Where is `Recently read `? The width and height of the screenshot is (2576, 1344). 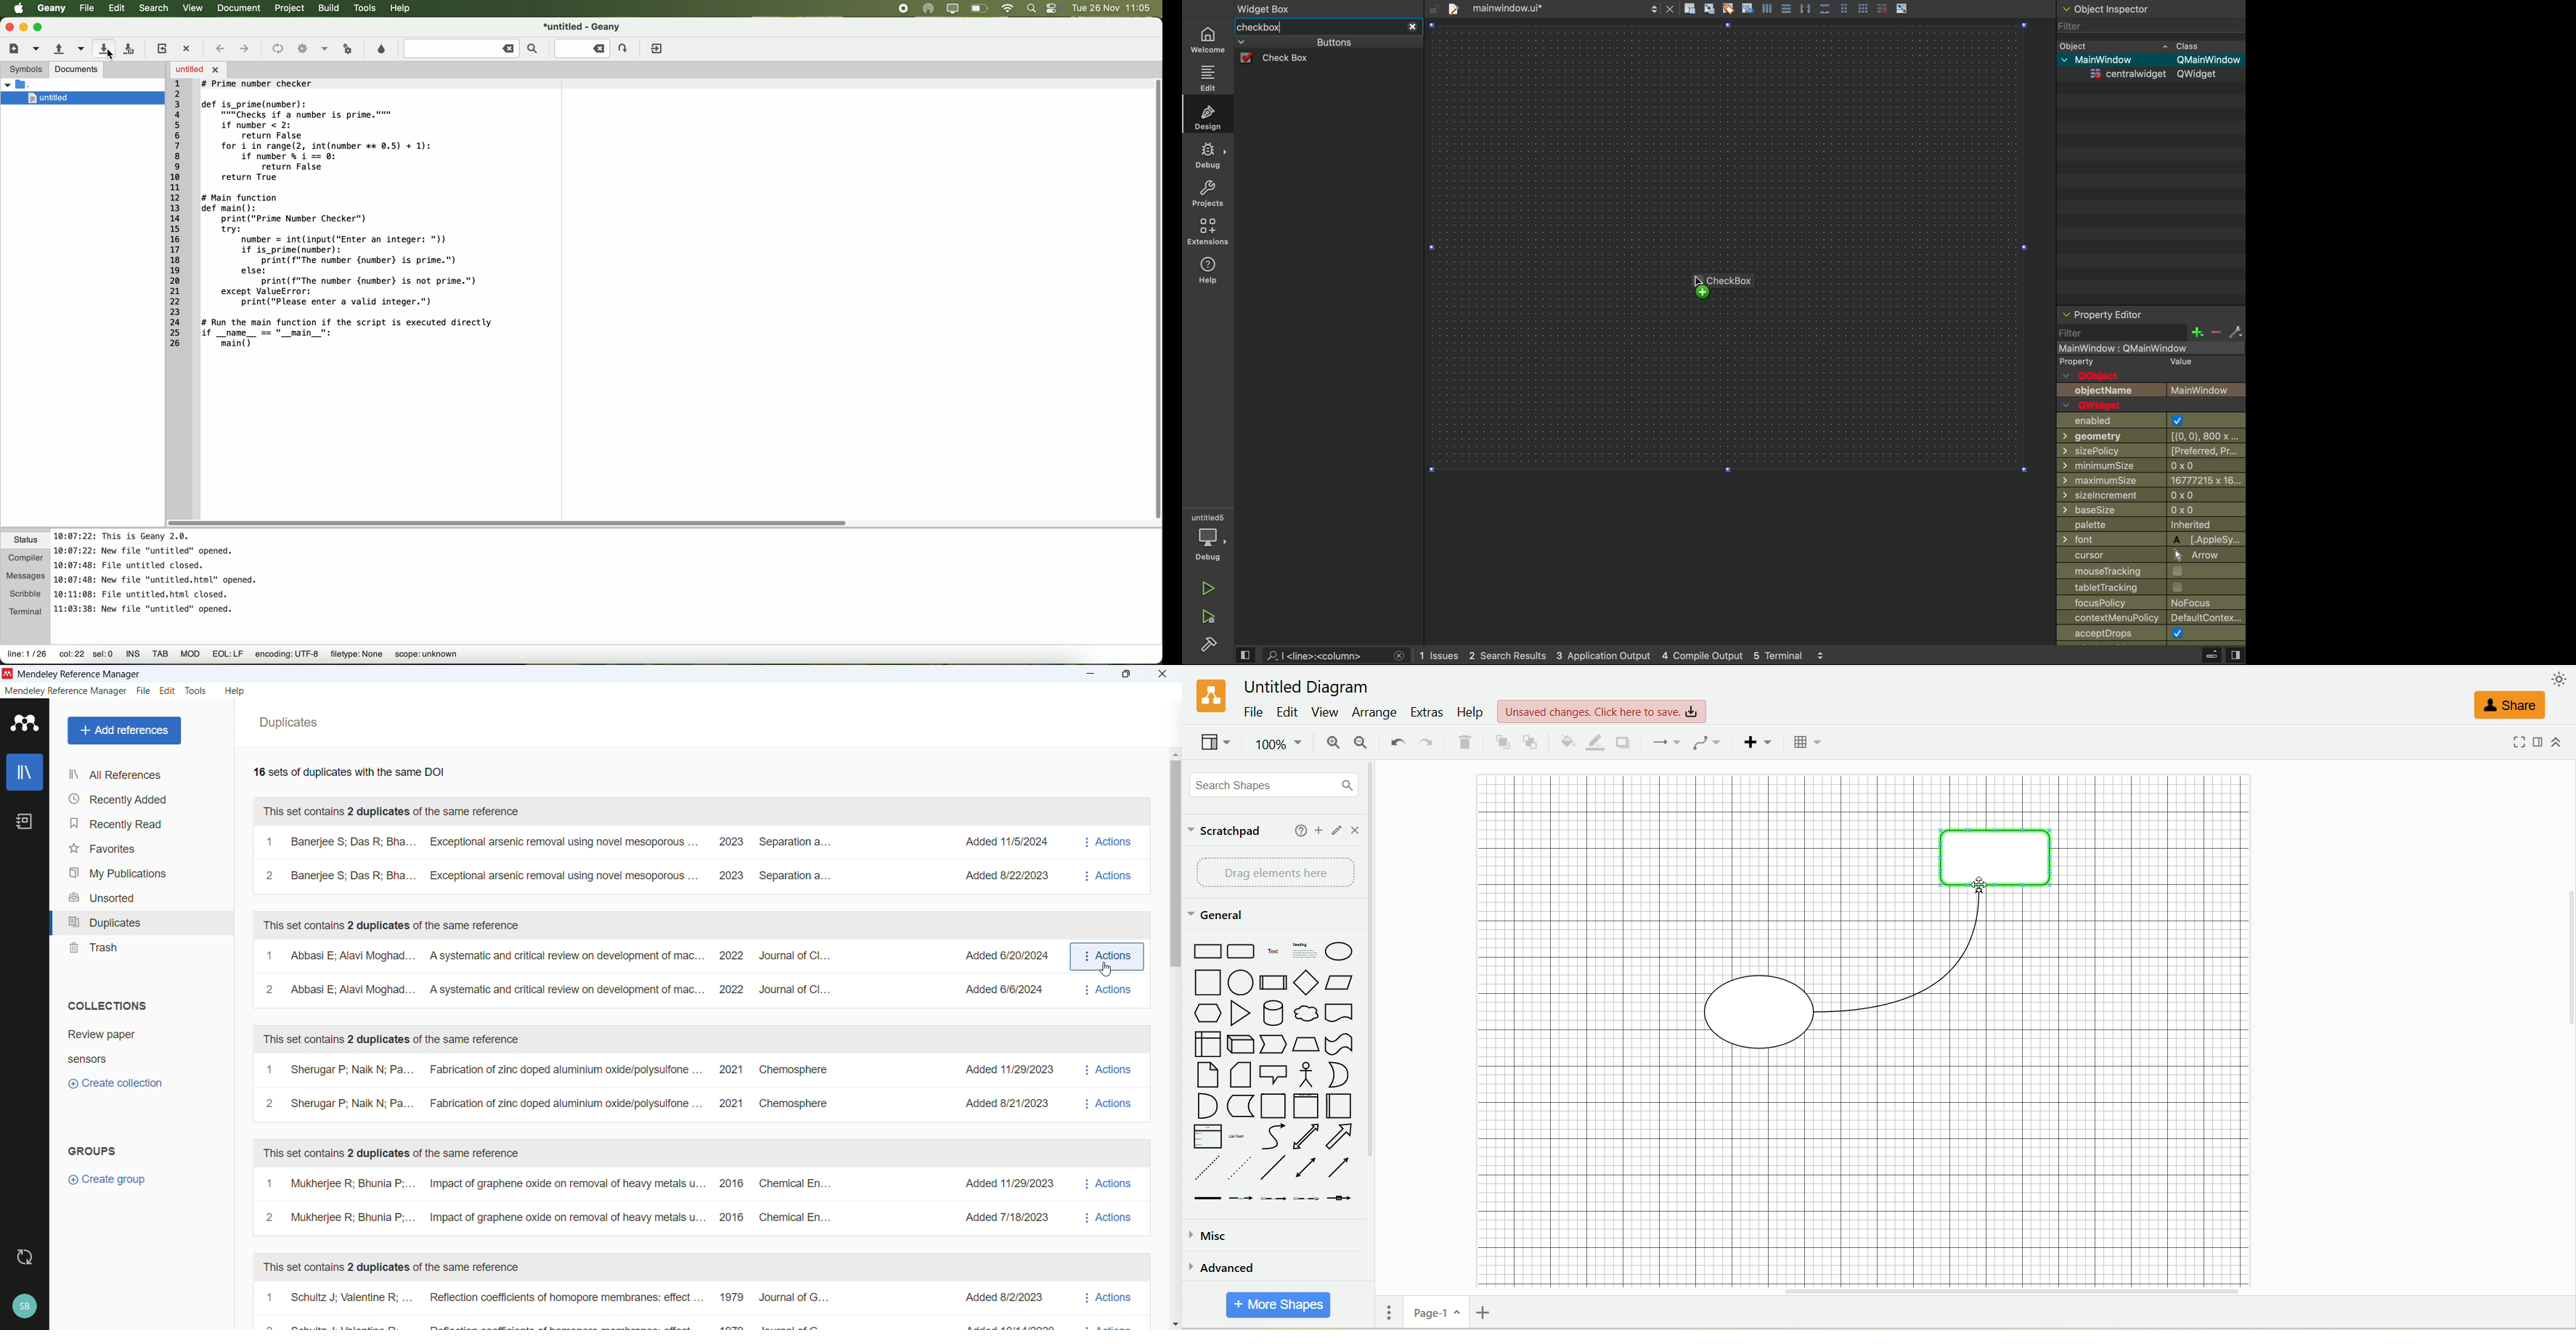 Recently read  is located at coordinates (140, 822).